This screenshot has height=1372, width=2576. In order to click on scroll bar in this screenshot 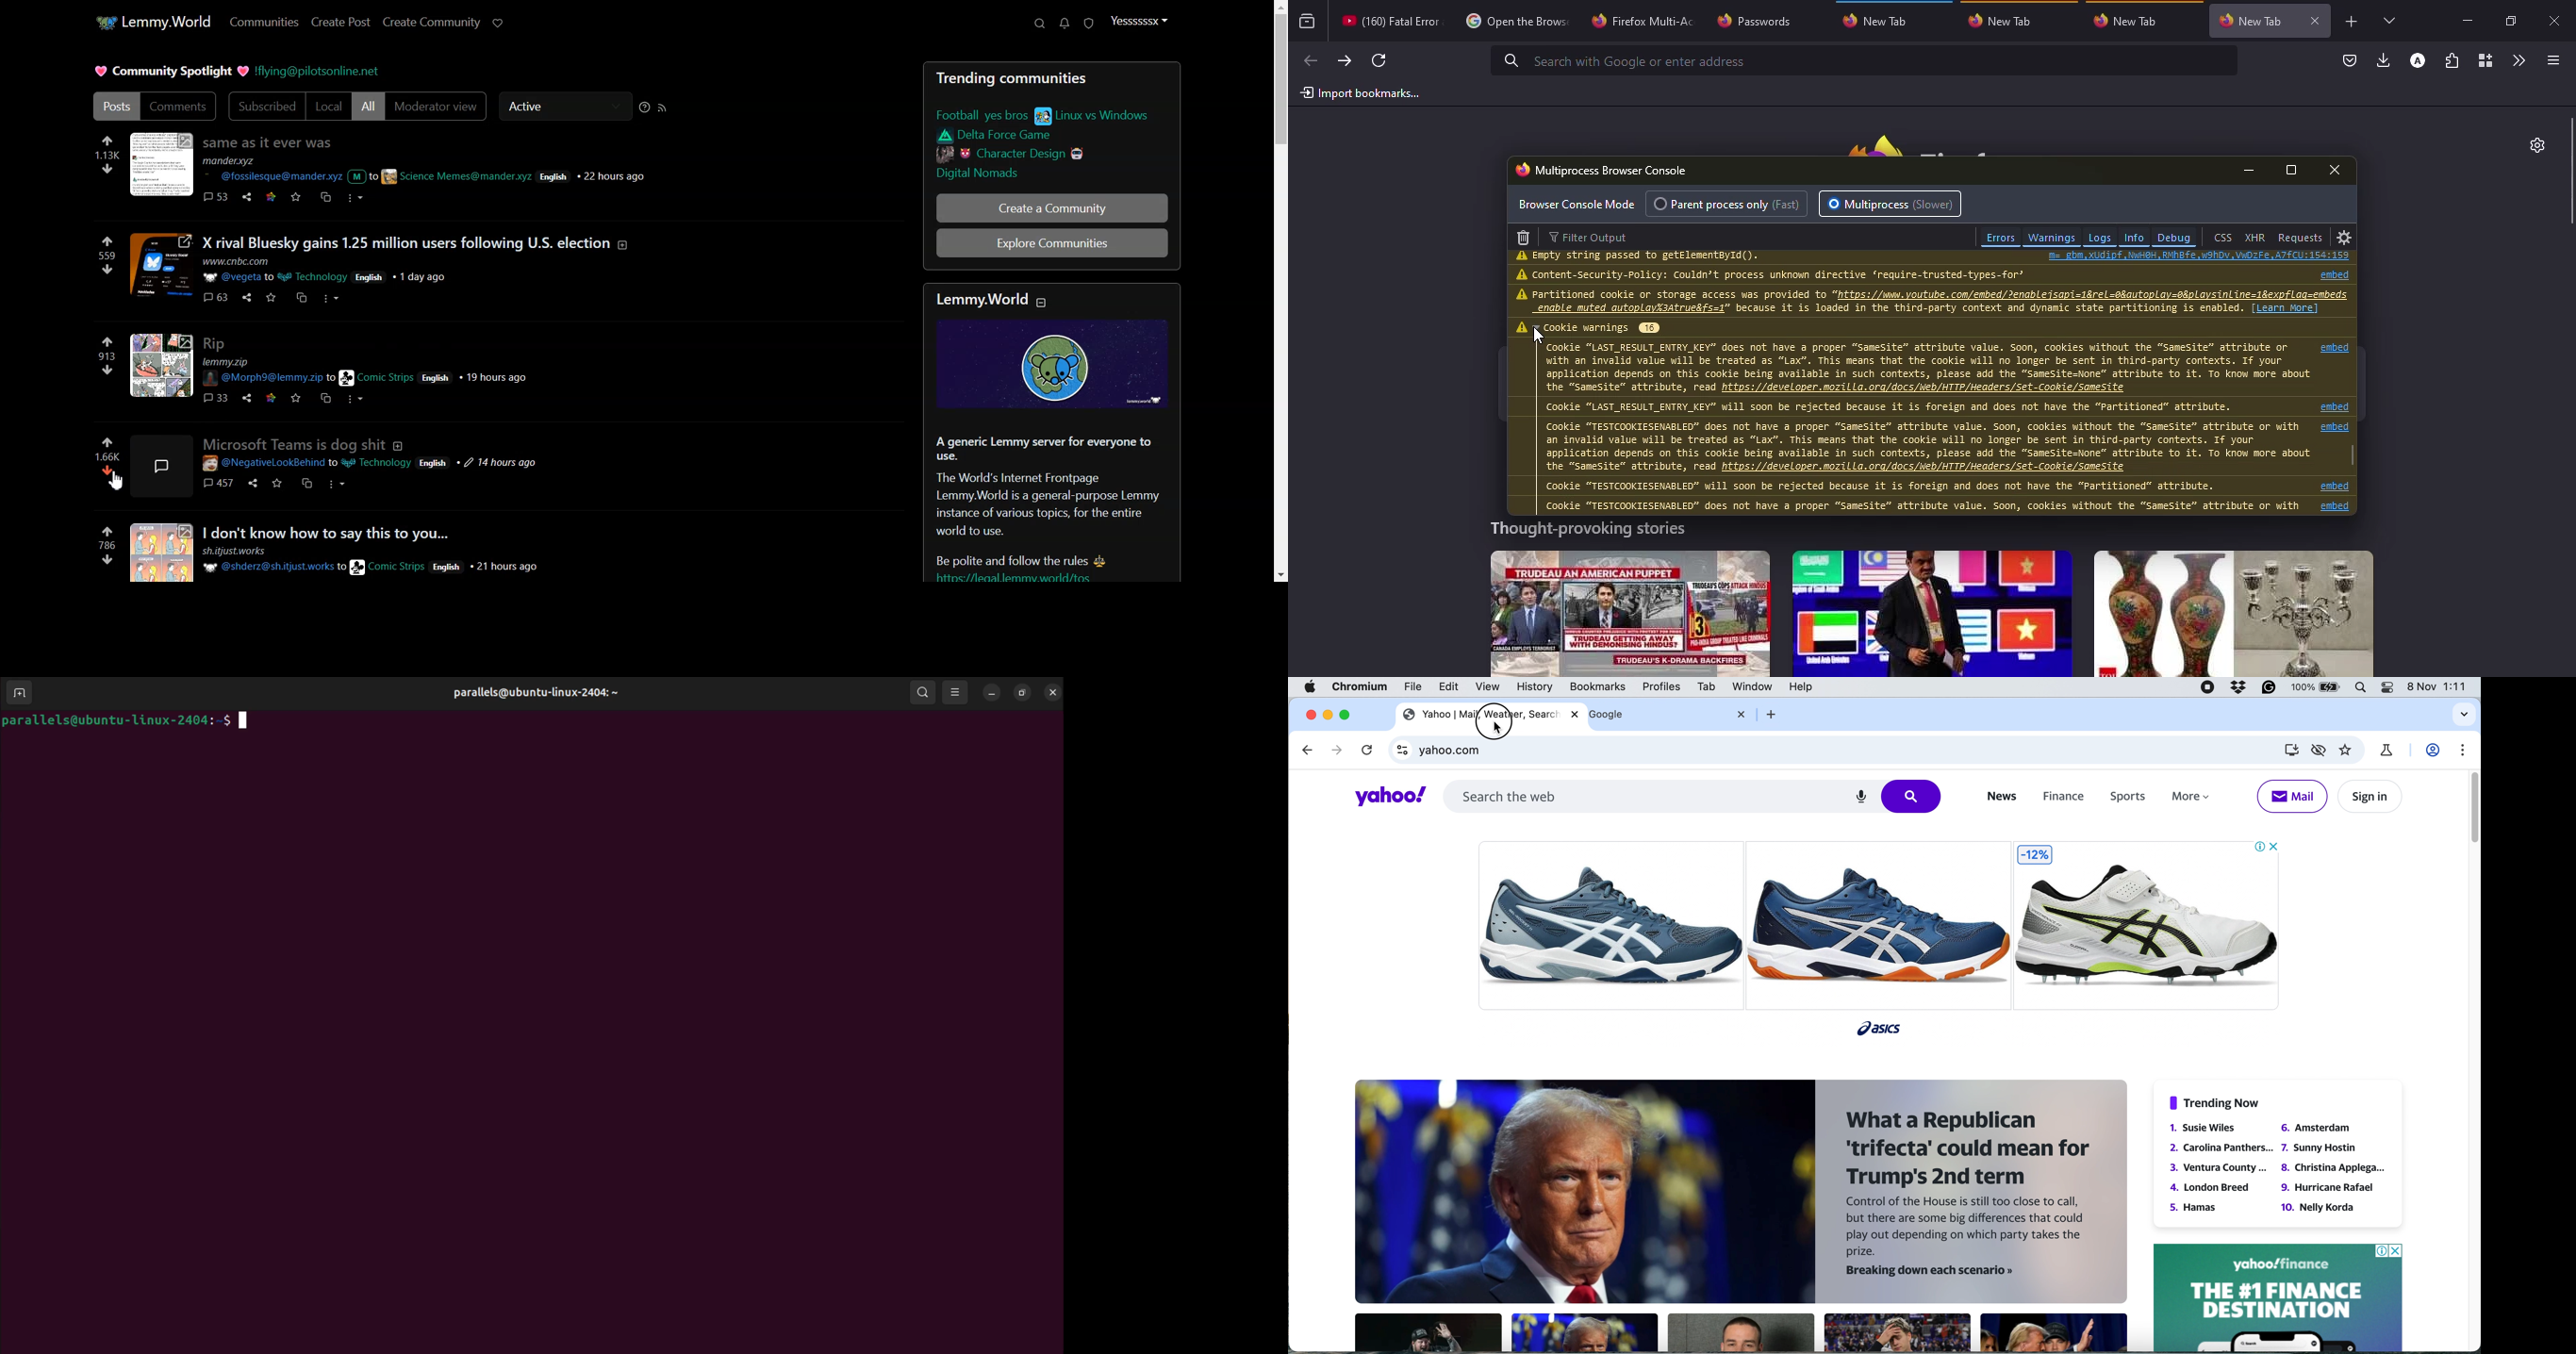, I will do `click(2353, 454)`.